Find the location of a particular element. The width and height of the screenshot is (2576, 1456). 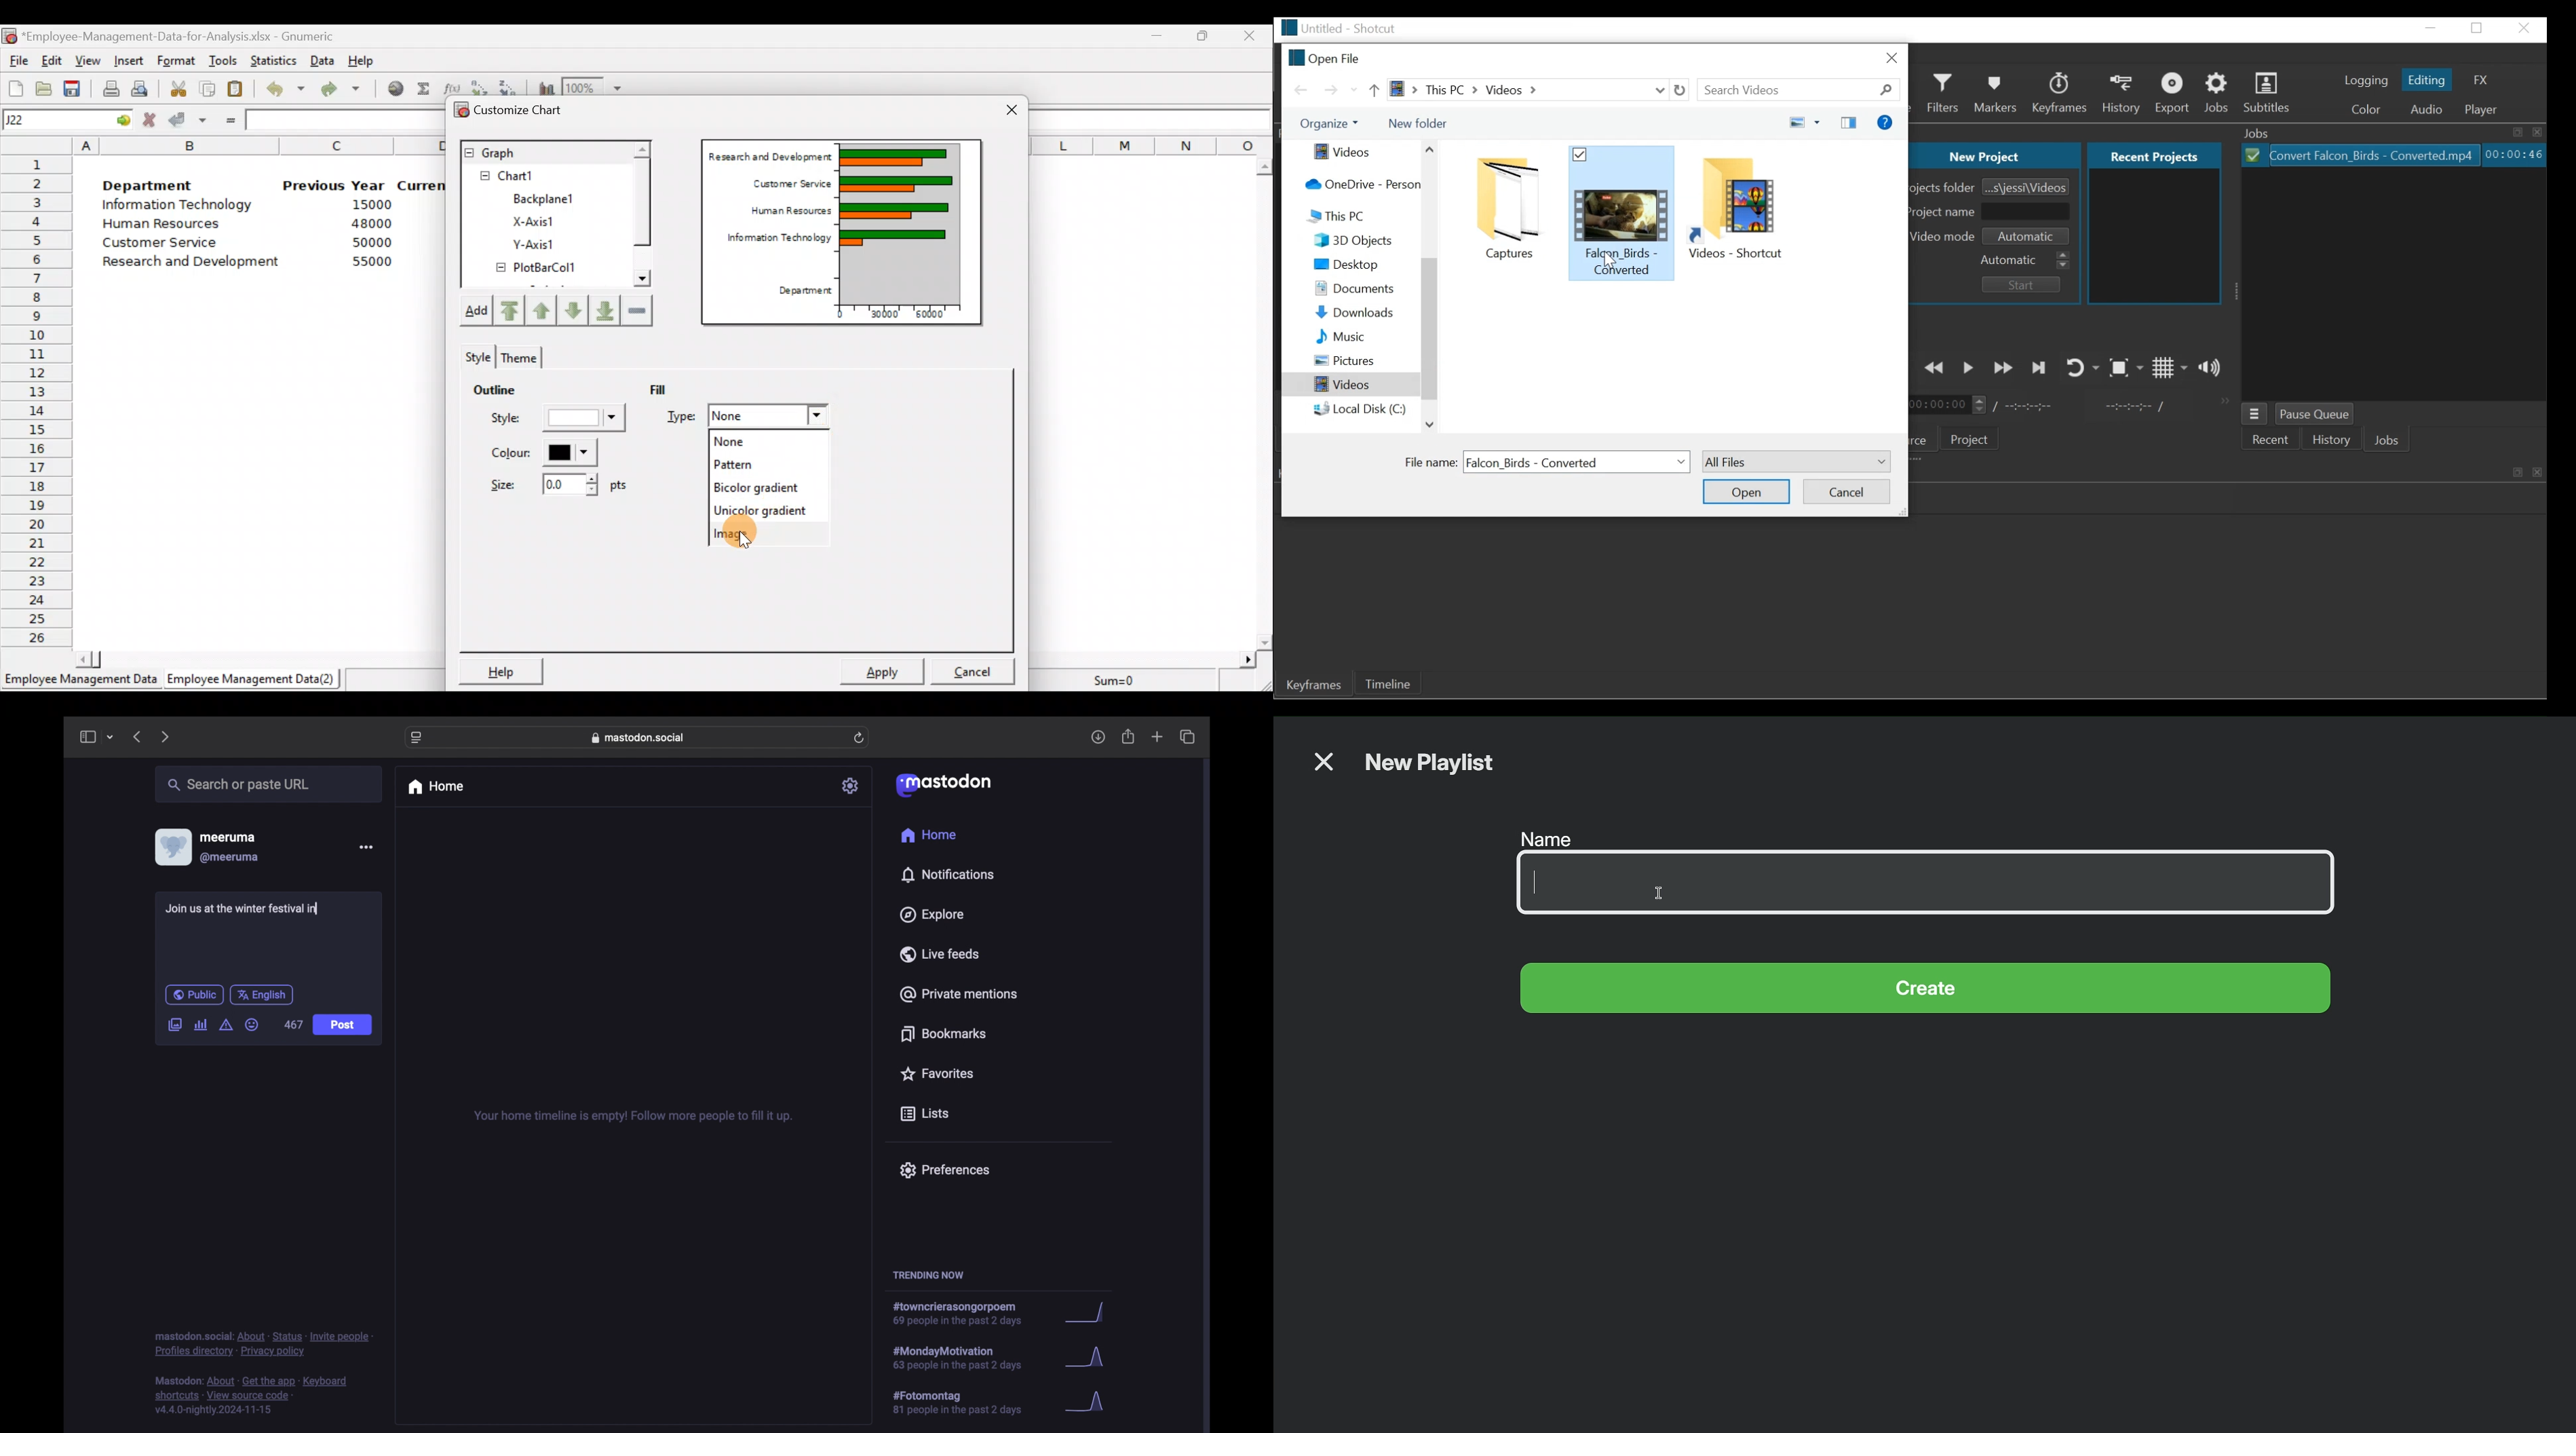

New Folder is located at coordinates (1415, 123).